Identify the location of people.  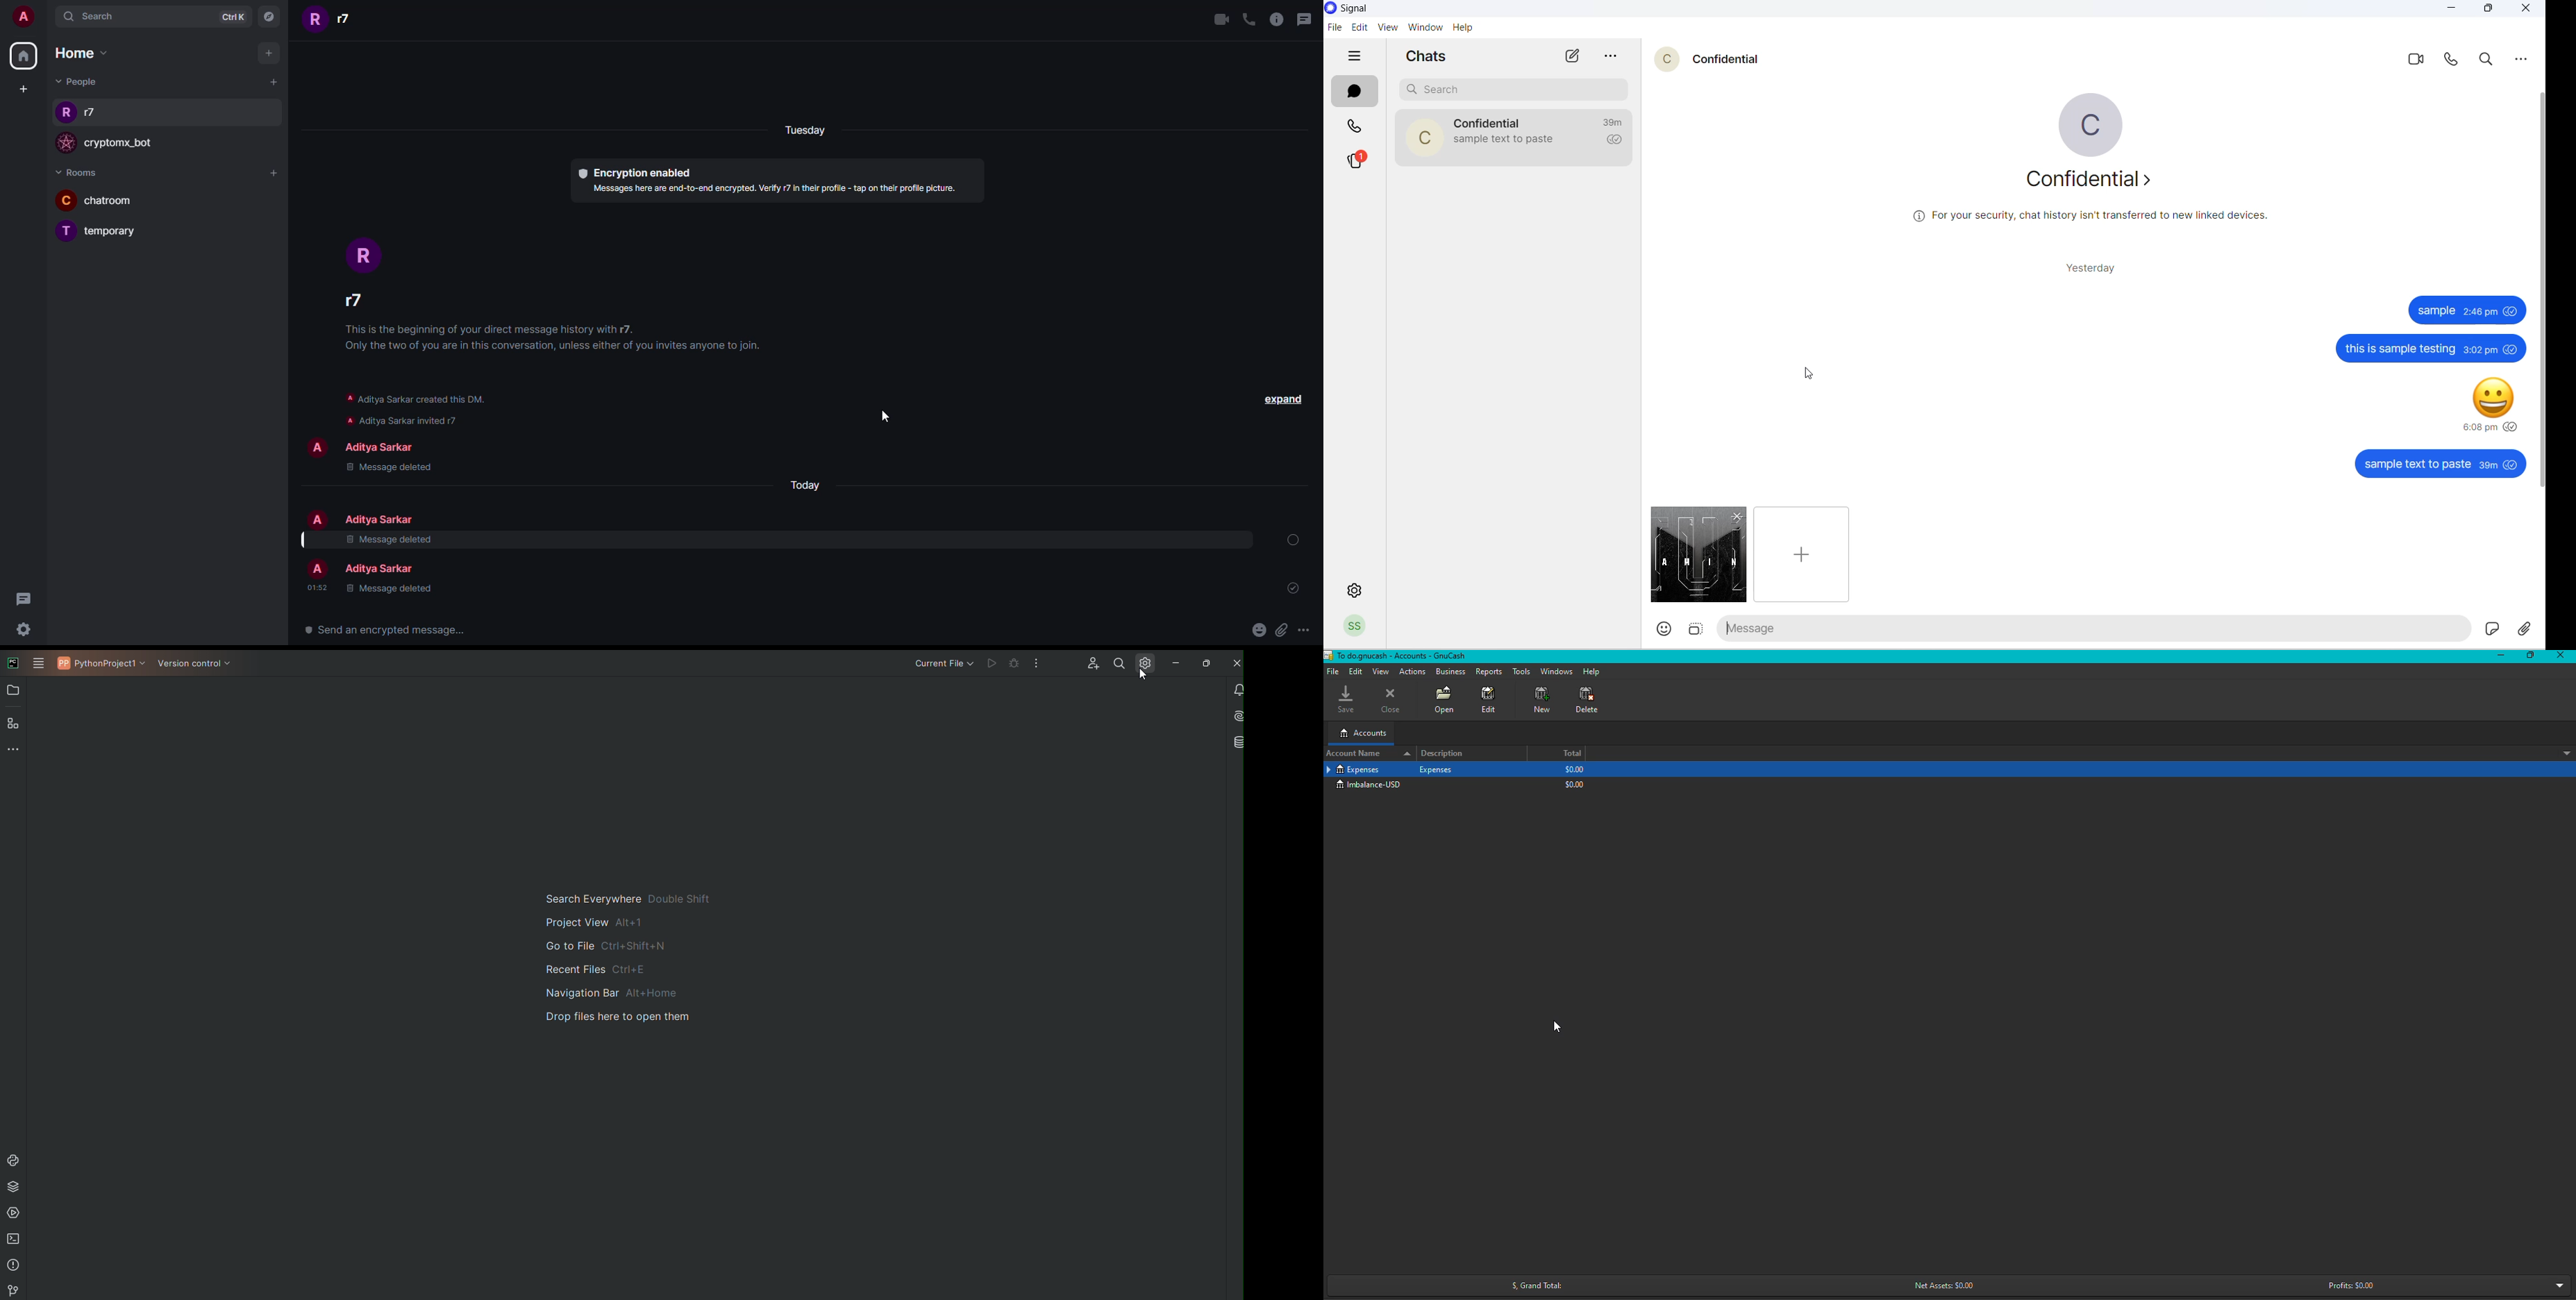
(378, 570).